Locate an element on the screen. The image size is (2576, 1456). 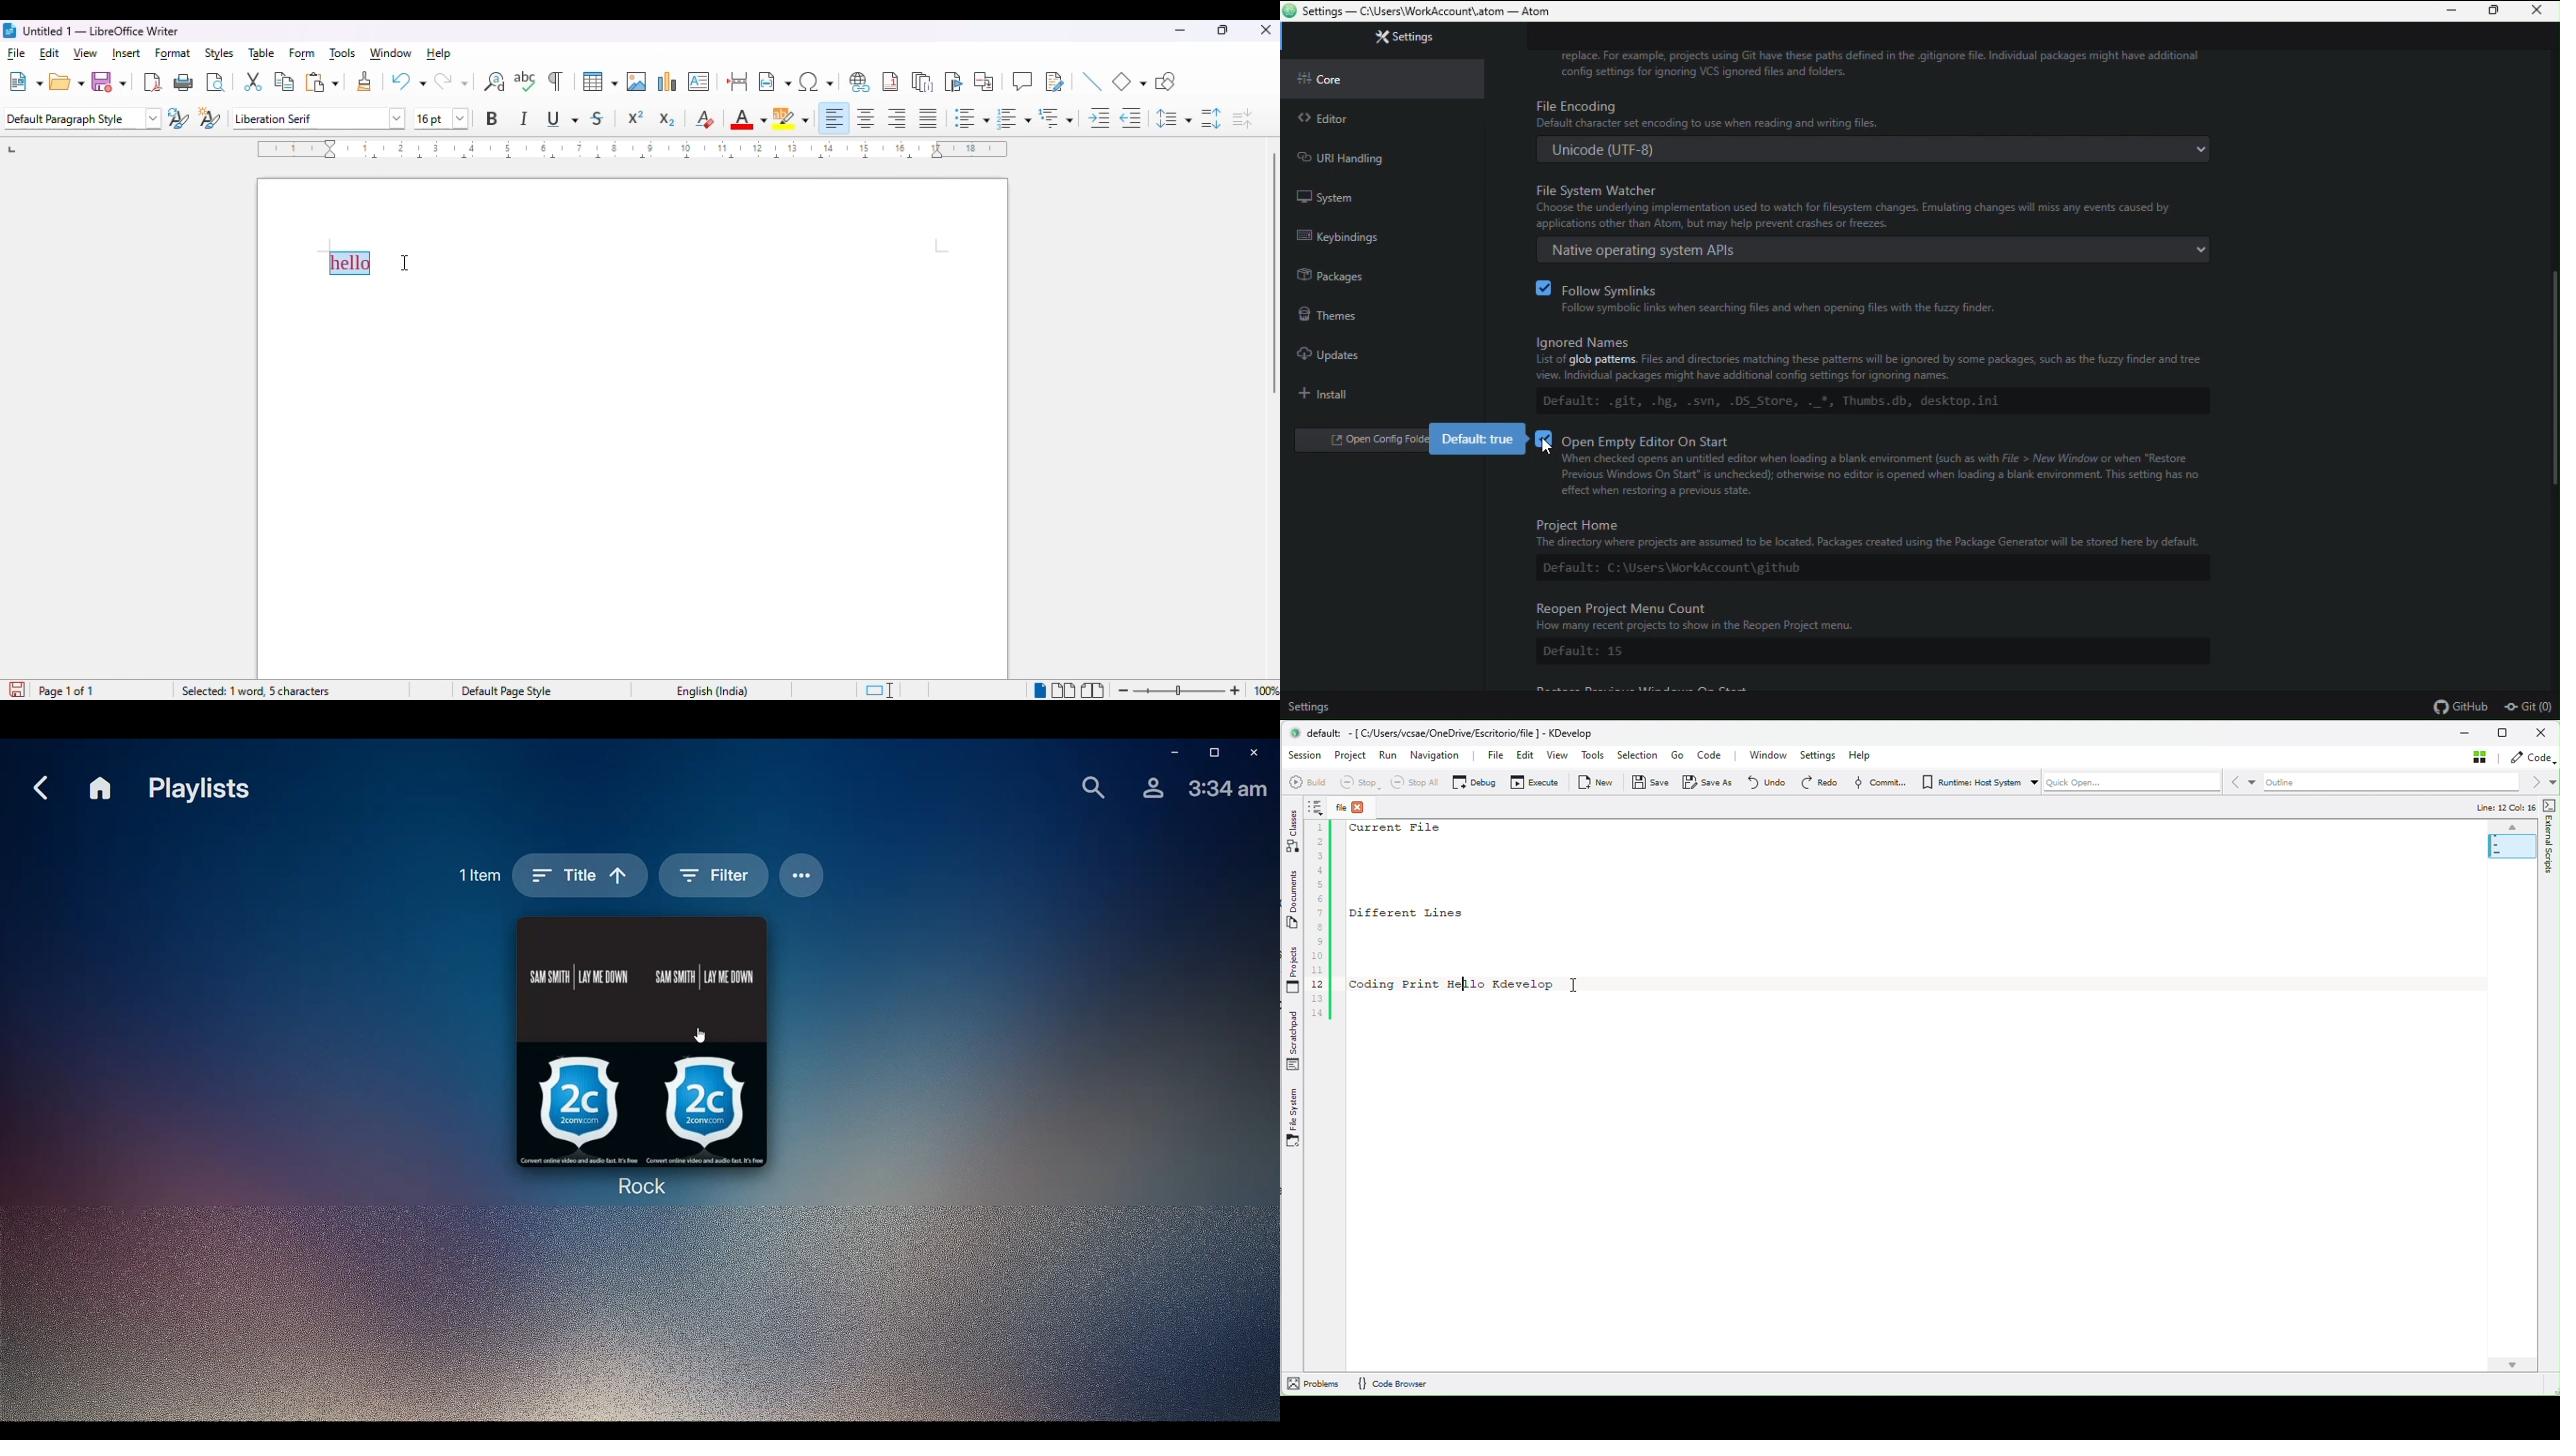
toggle formatting marks is located at coordinates (555, 81).